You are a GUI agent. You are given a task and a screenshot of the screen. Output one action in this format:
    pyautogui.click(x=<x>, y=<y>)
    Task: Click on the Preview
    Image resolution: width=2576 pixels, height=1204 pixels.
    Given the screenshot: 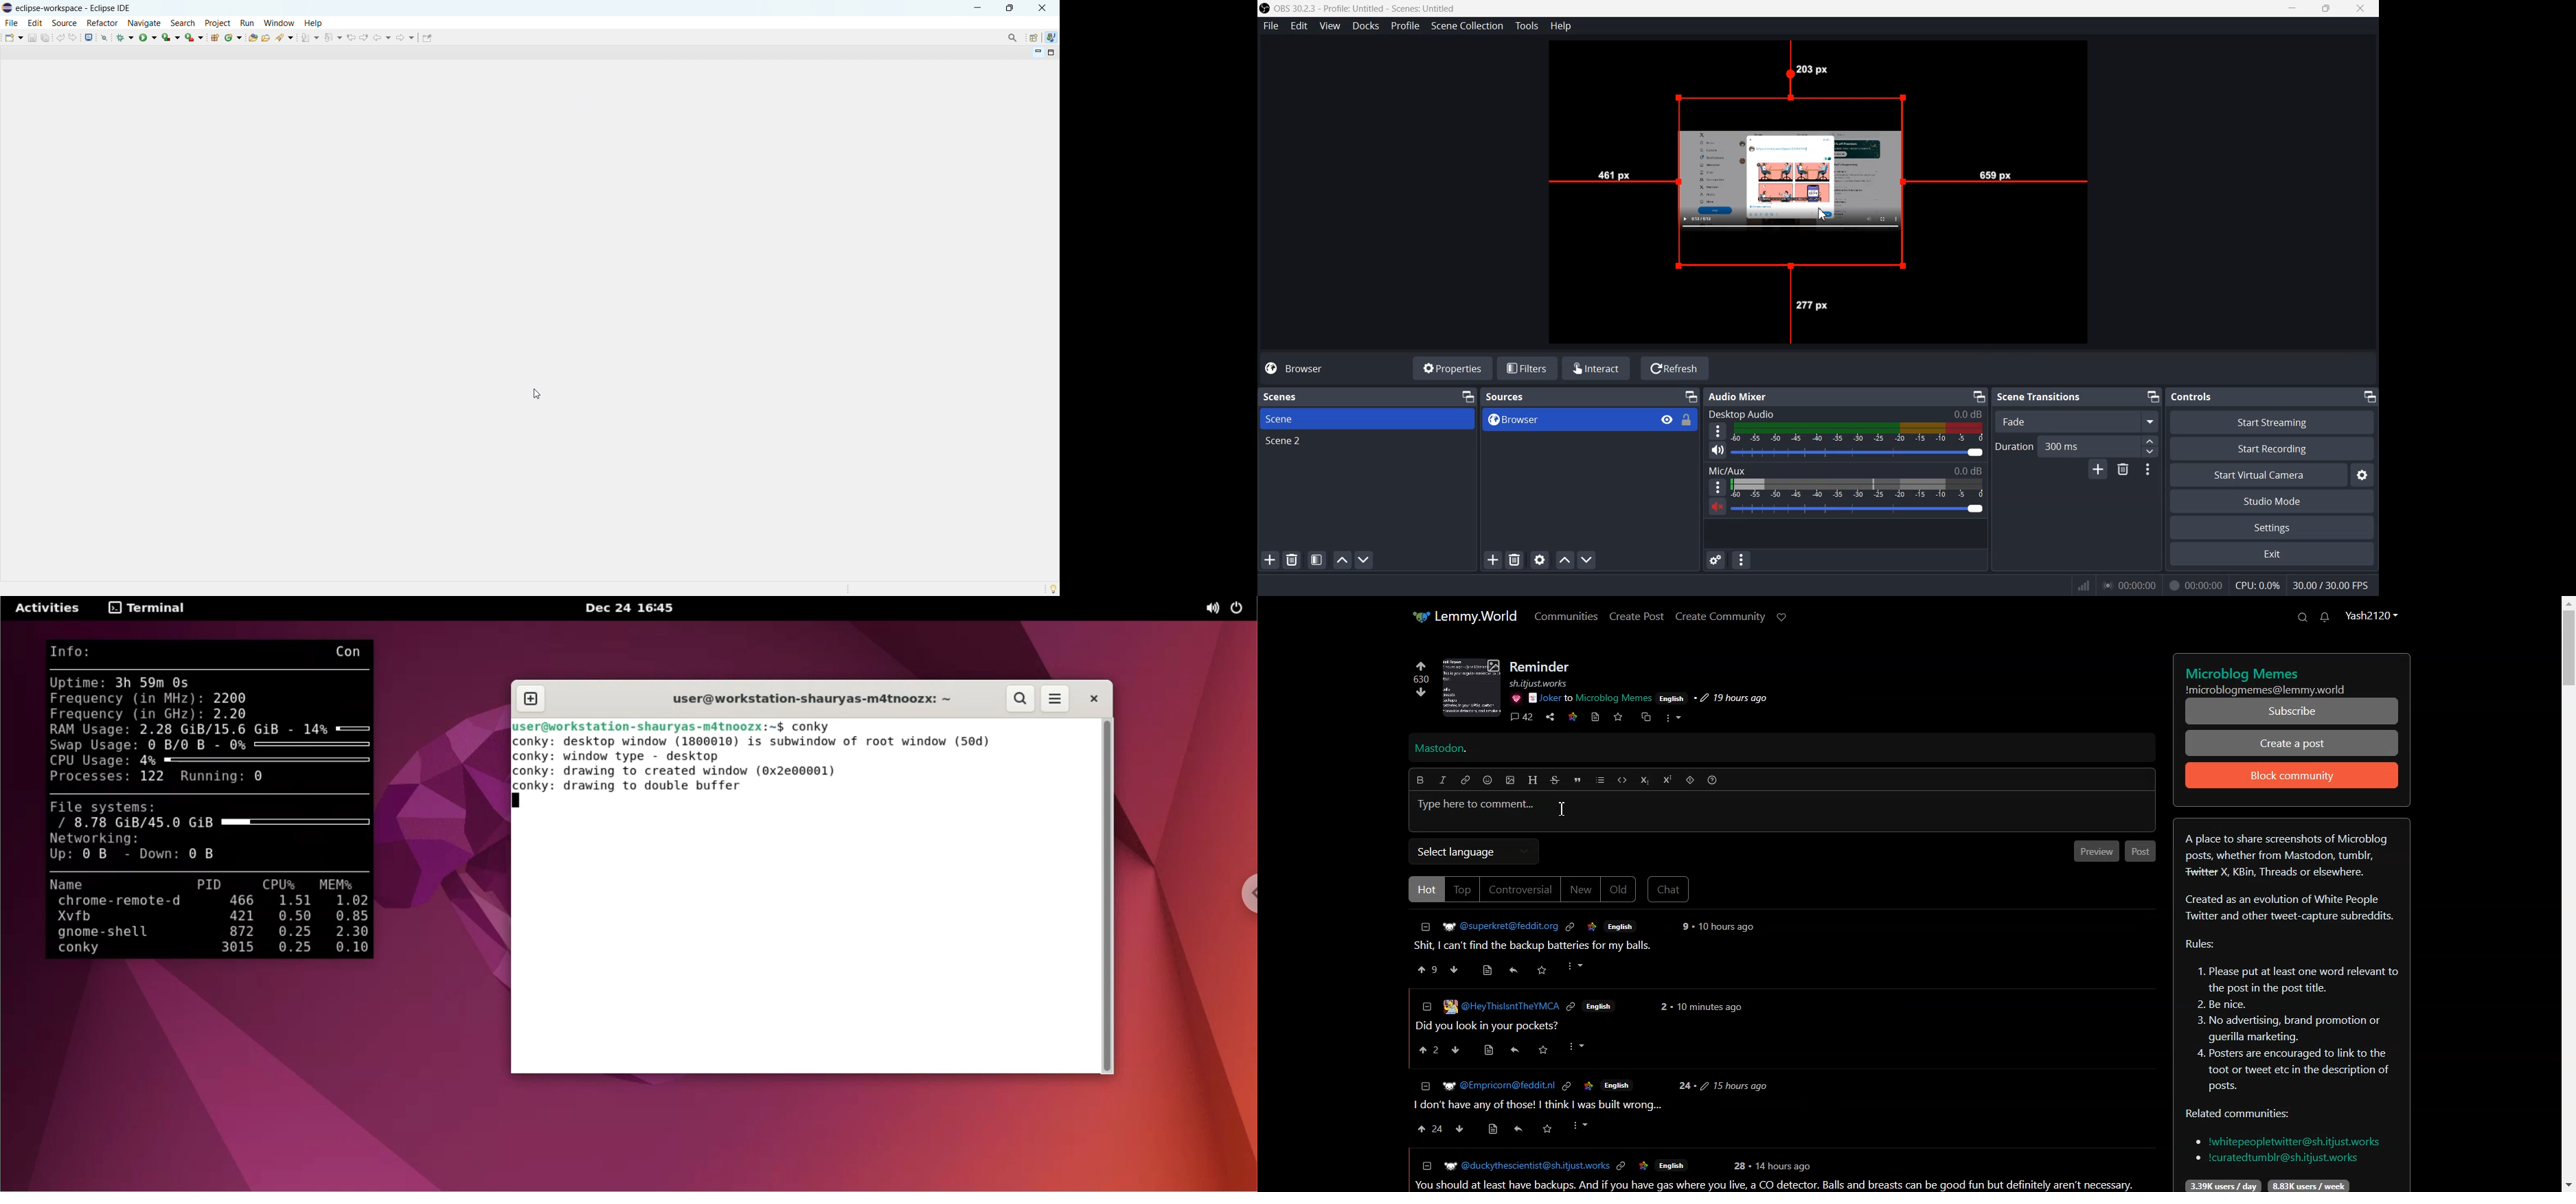 What is the action you would take?
    pyautogui.click(x=2095, y=851)
    